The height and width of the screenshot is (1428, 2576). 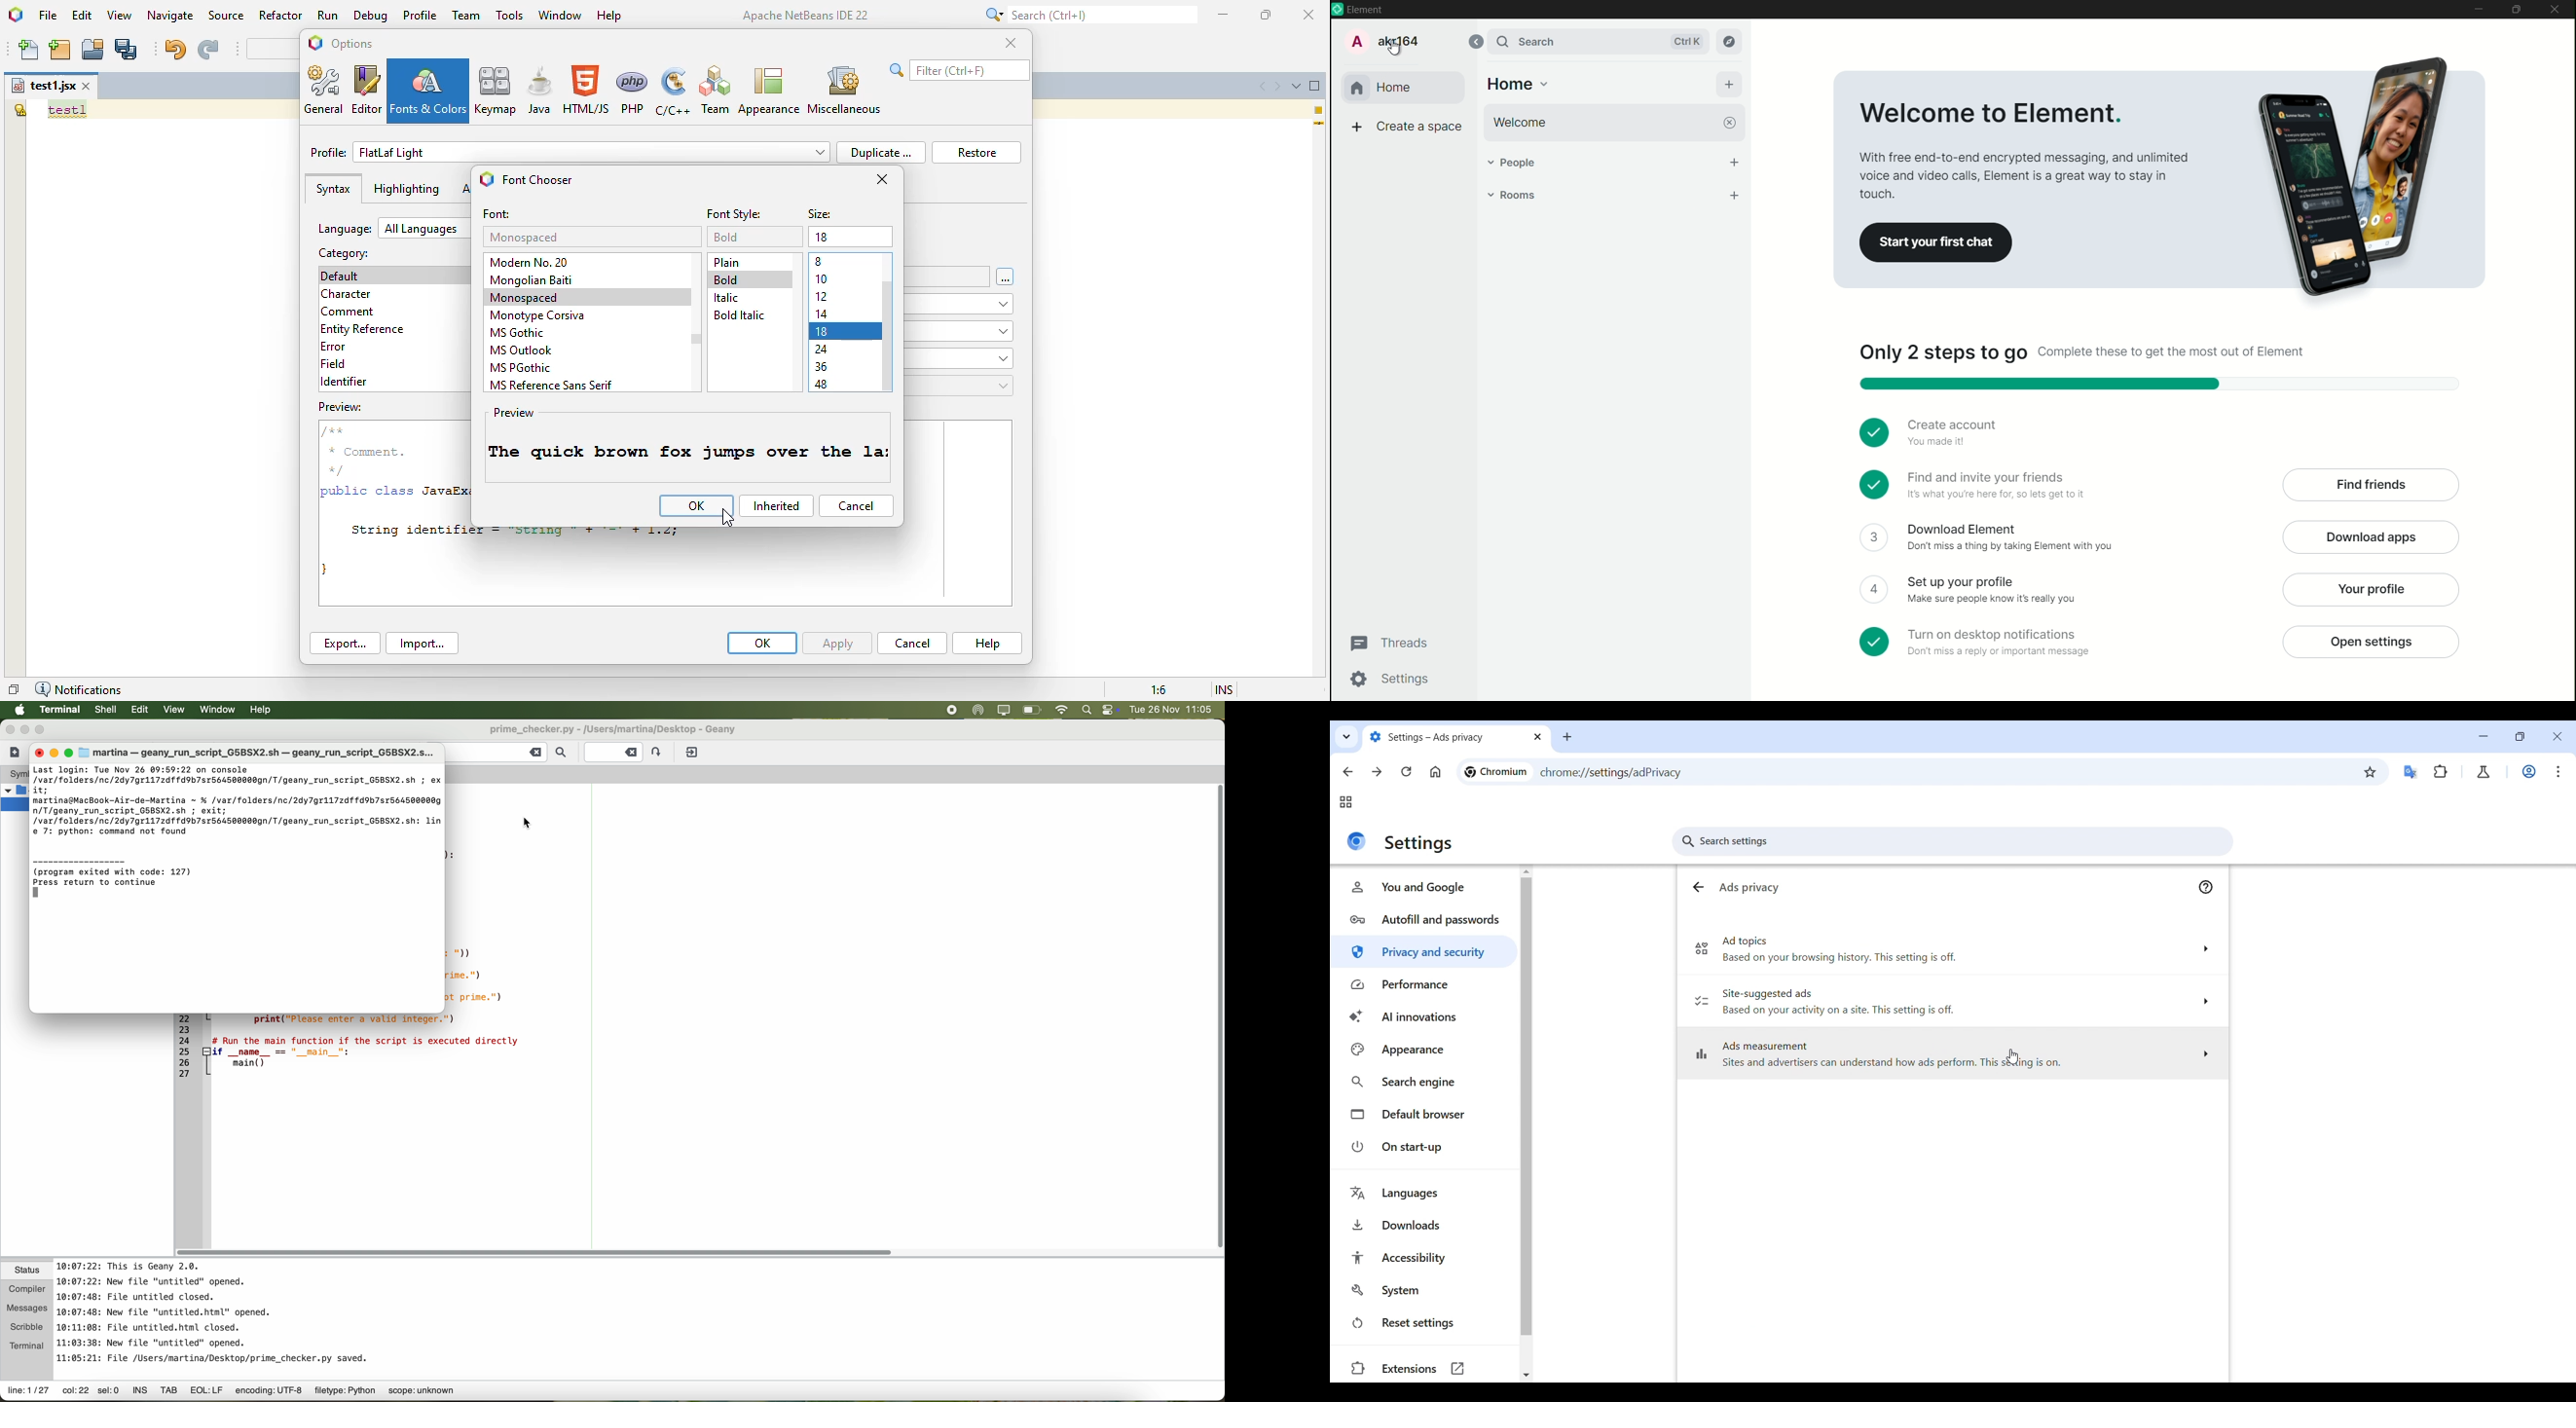 What do you see at coordinates (28, 1305) in the screenshot?
I see `messages` at bounding box center [28, 1305].